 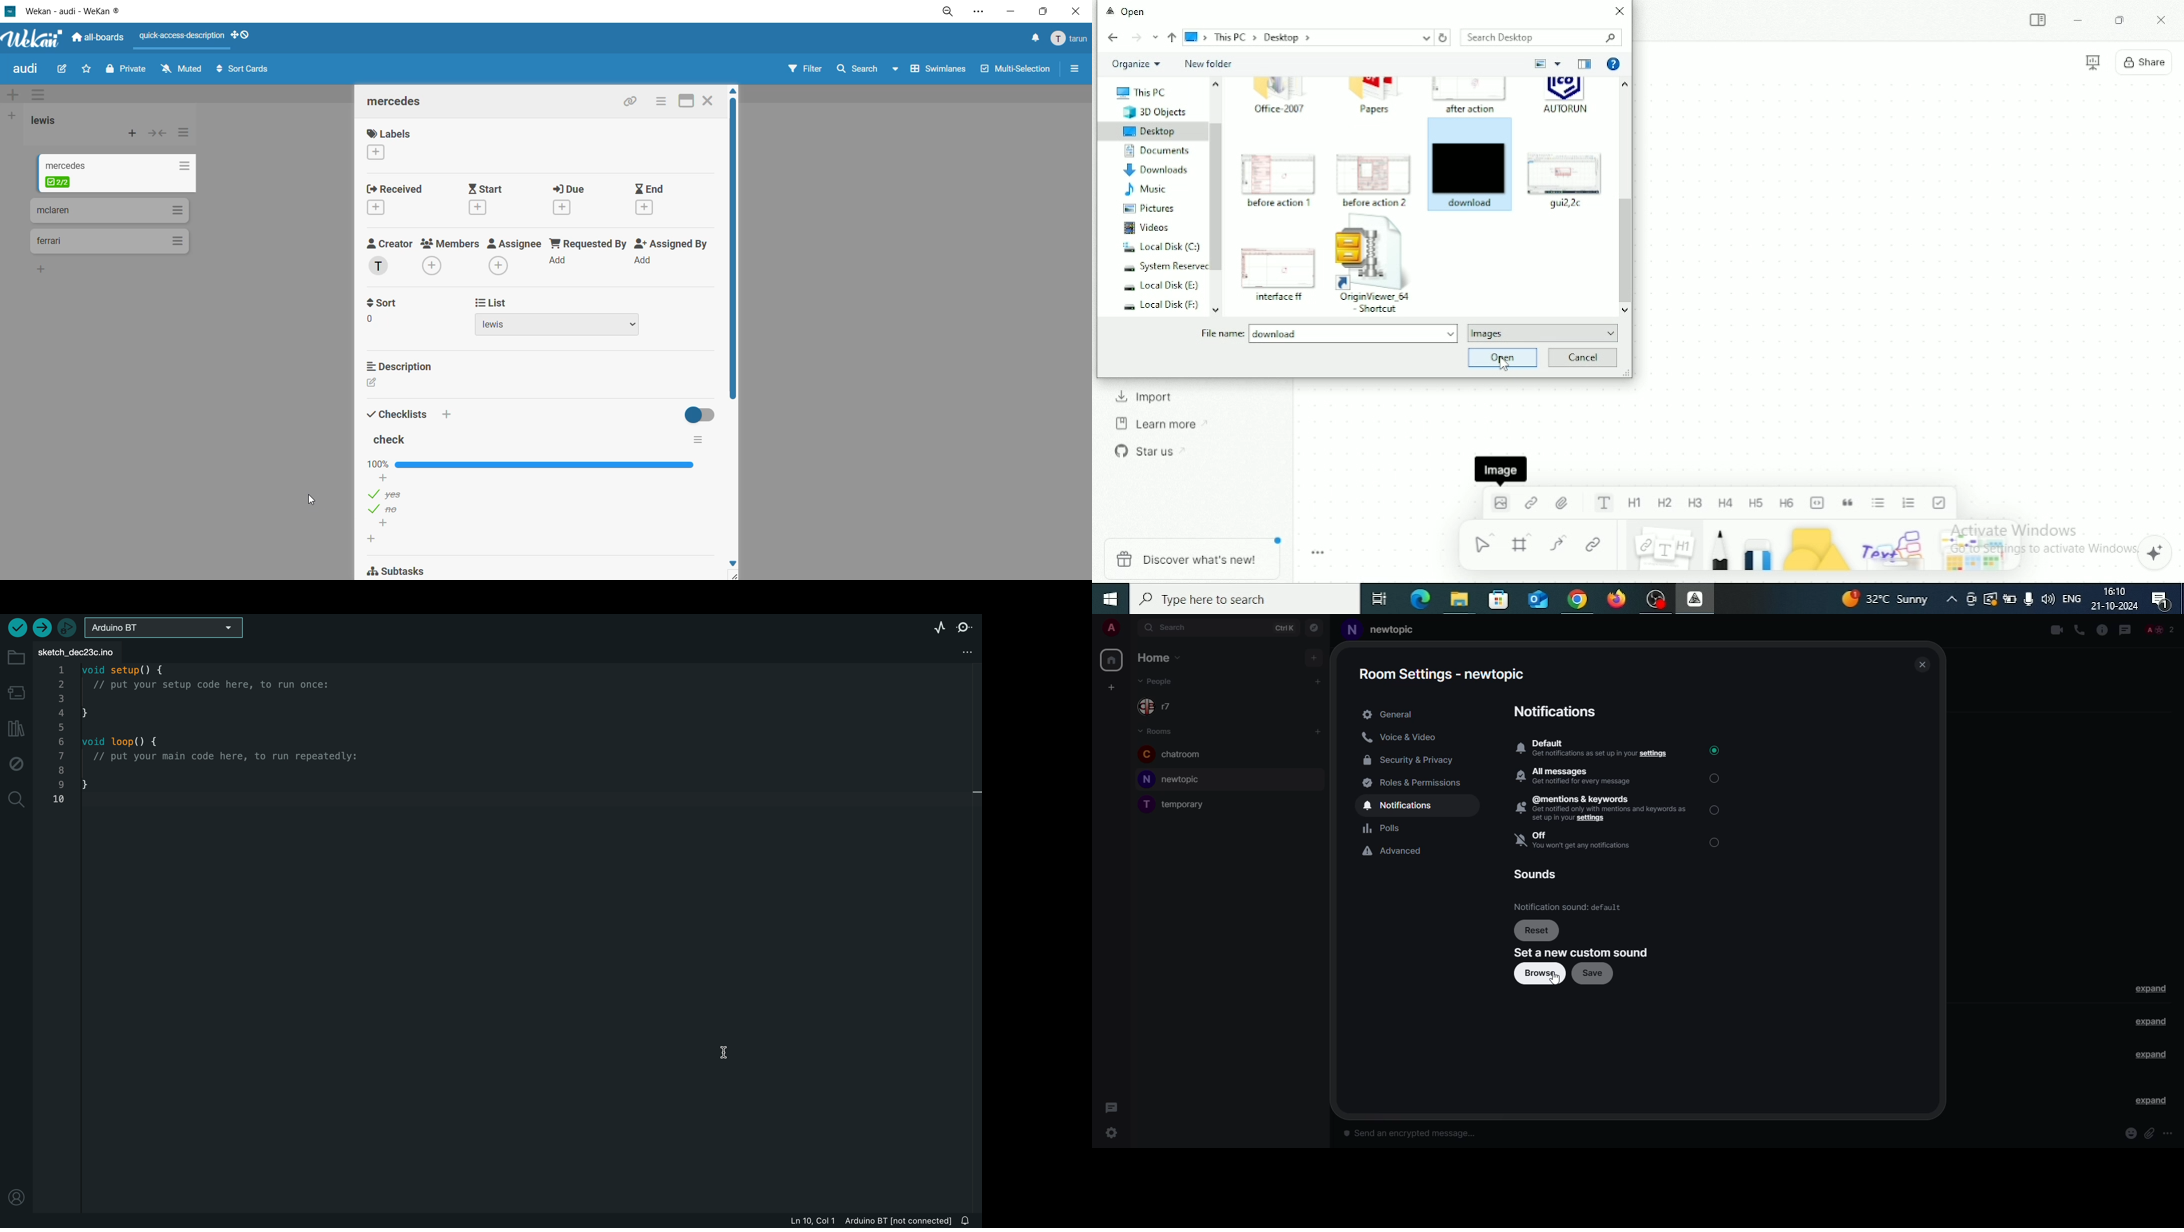 I want to click on notifications, so click(x=1400, y=805).